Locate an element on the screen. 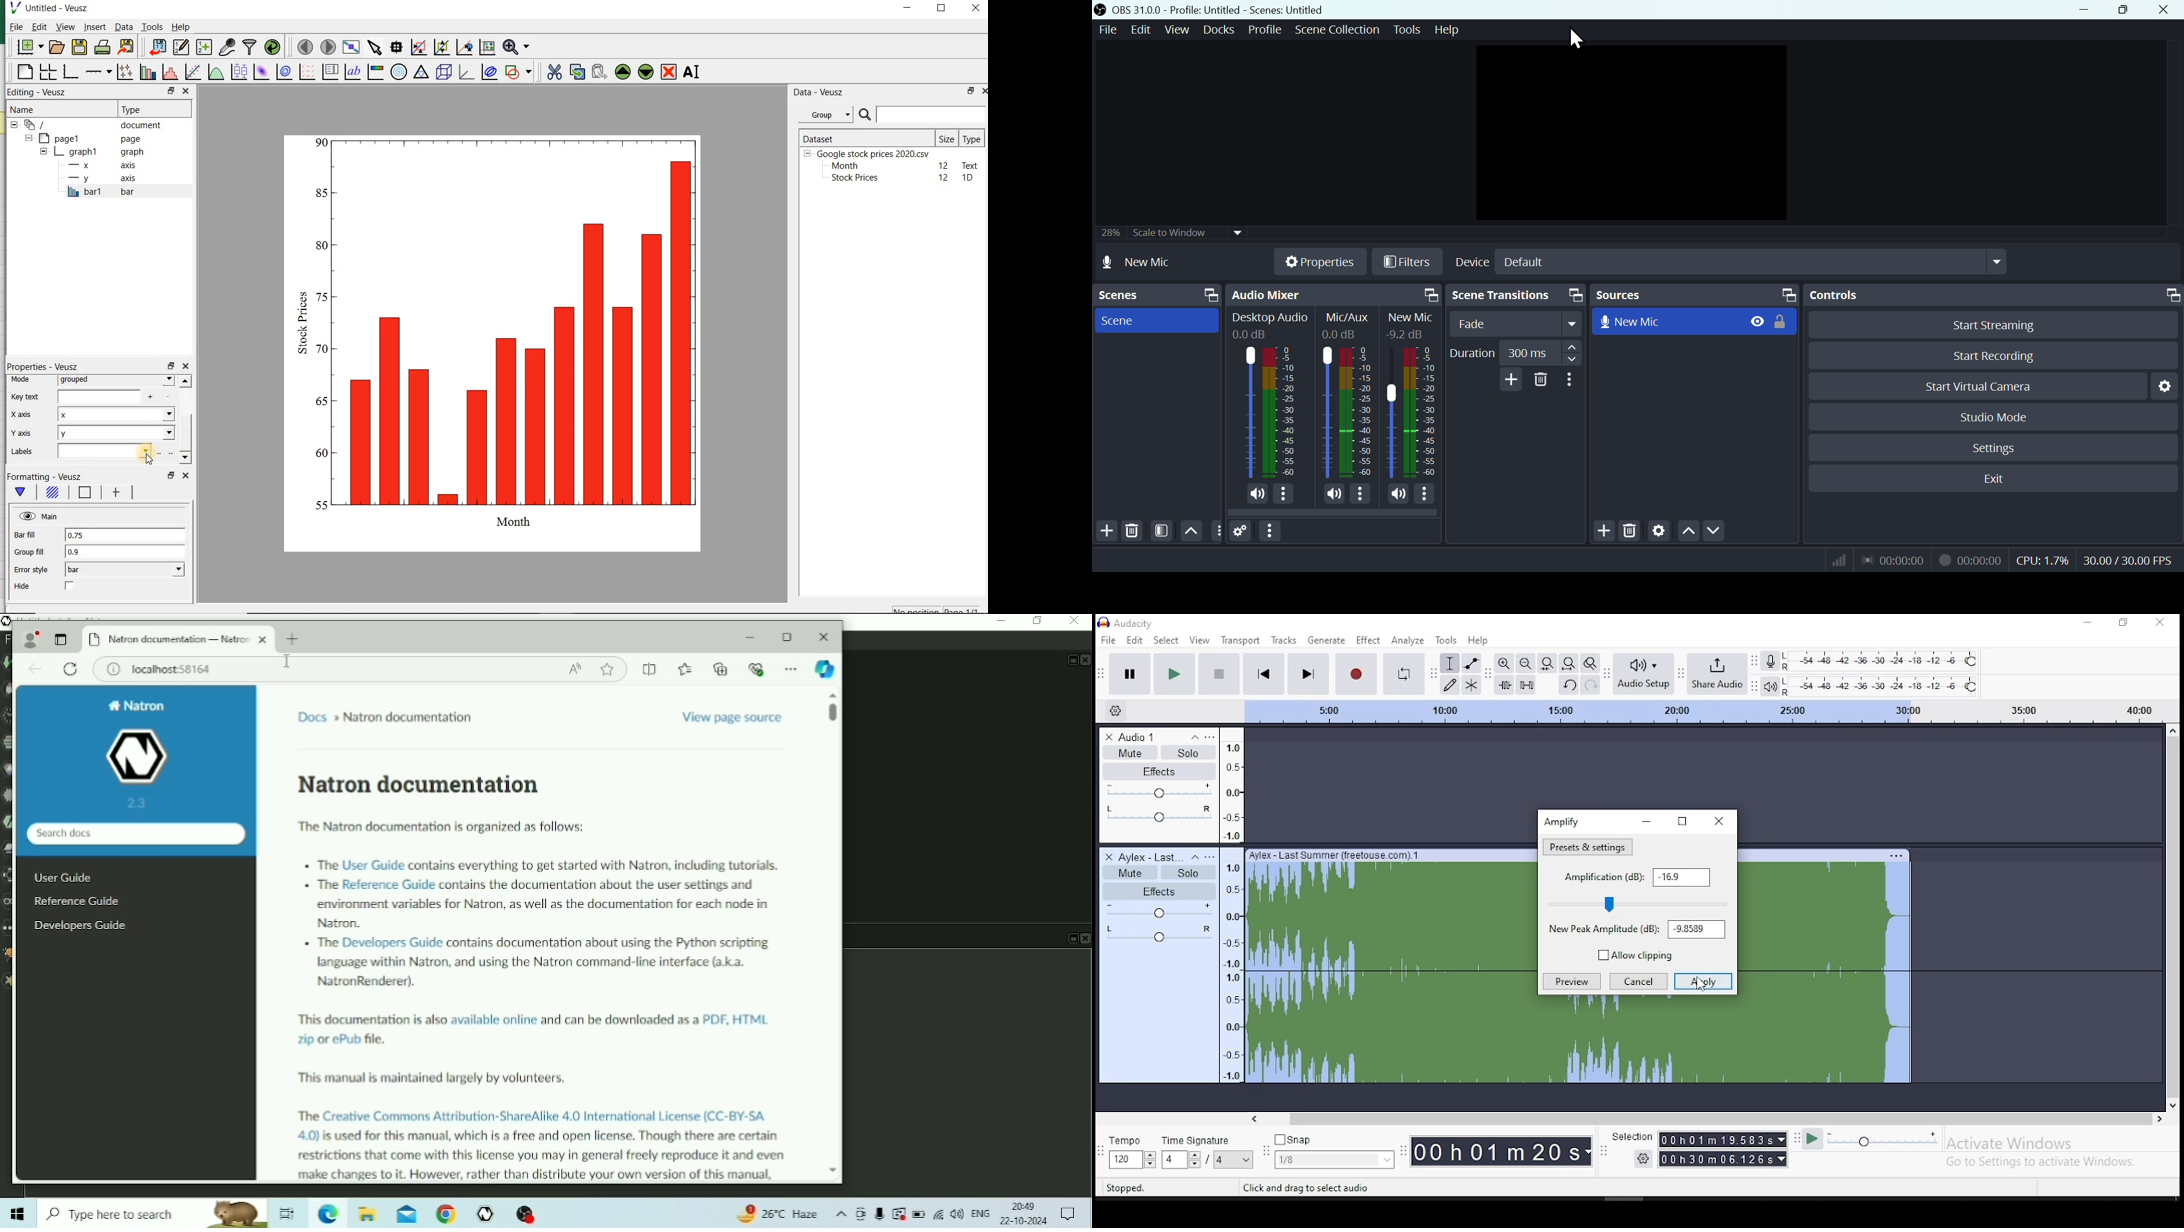 This screenshot has width=2184, height=1232. Live Status is located at coordinates (1892, 559).